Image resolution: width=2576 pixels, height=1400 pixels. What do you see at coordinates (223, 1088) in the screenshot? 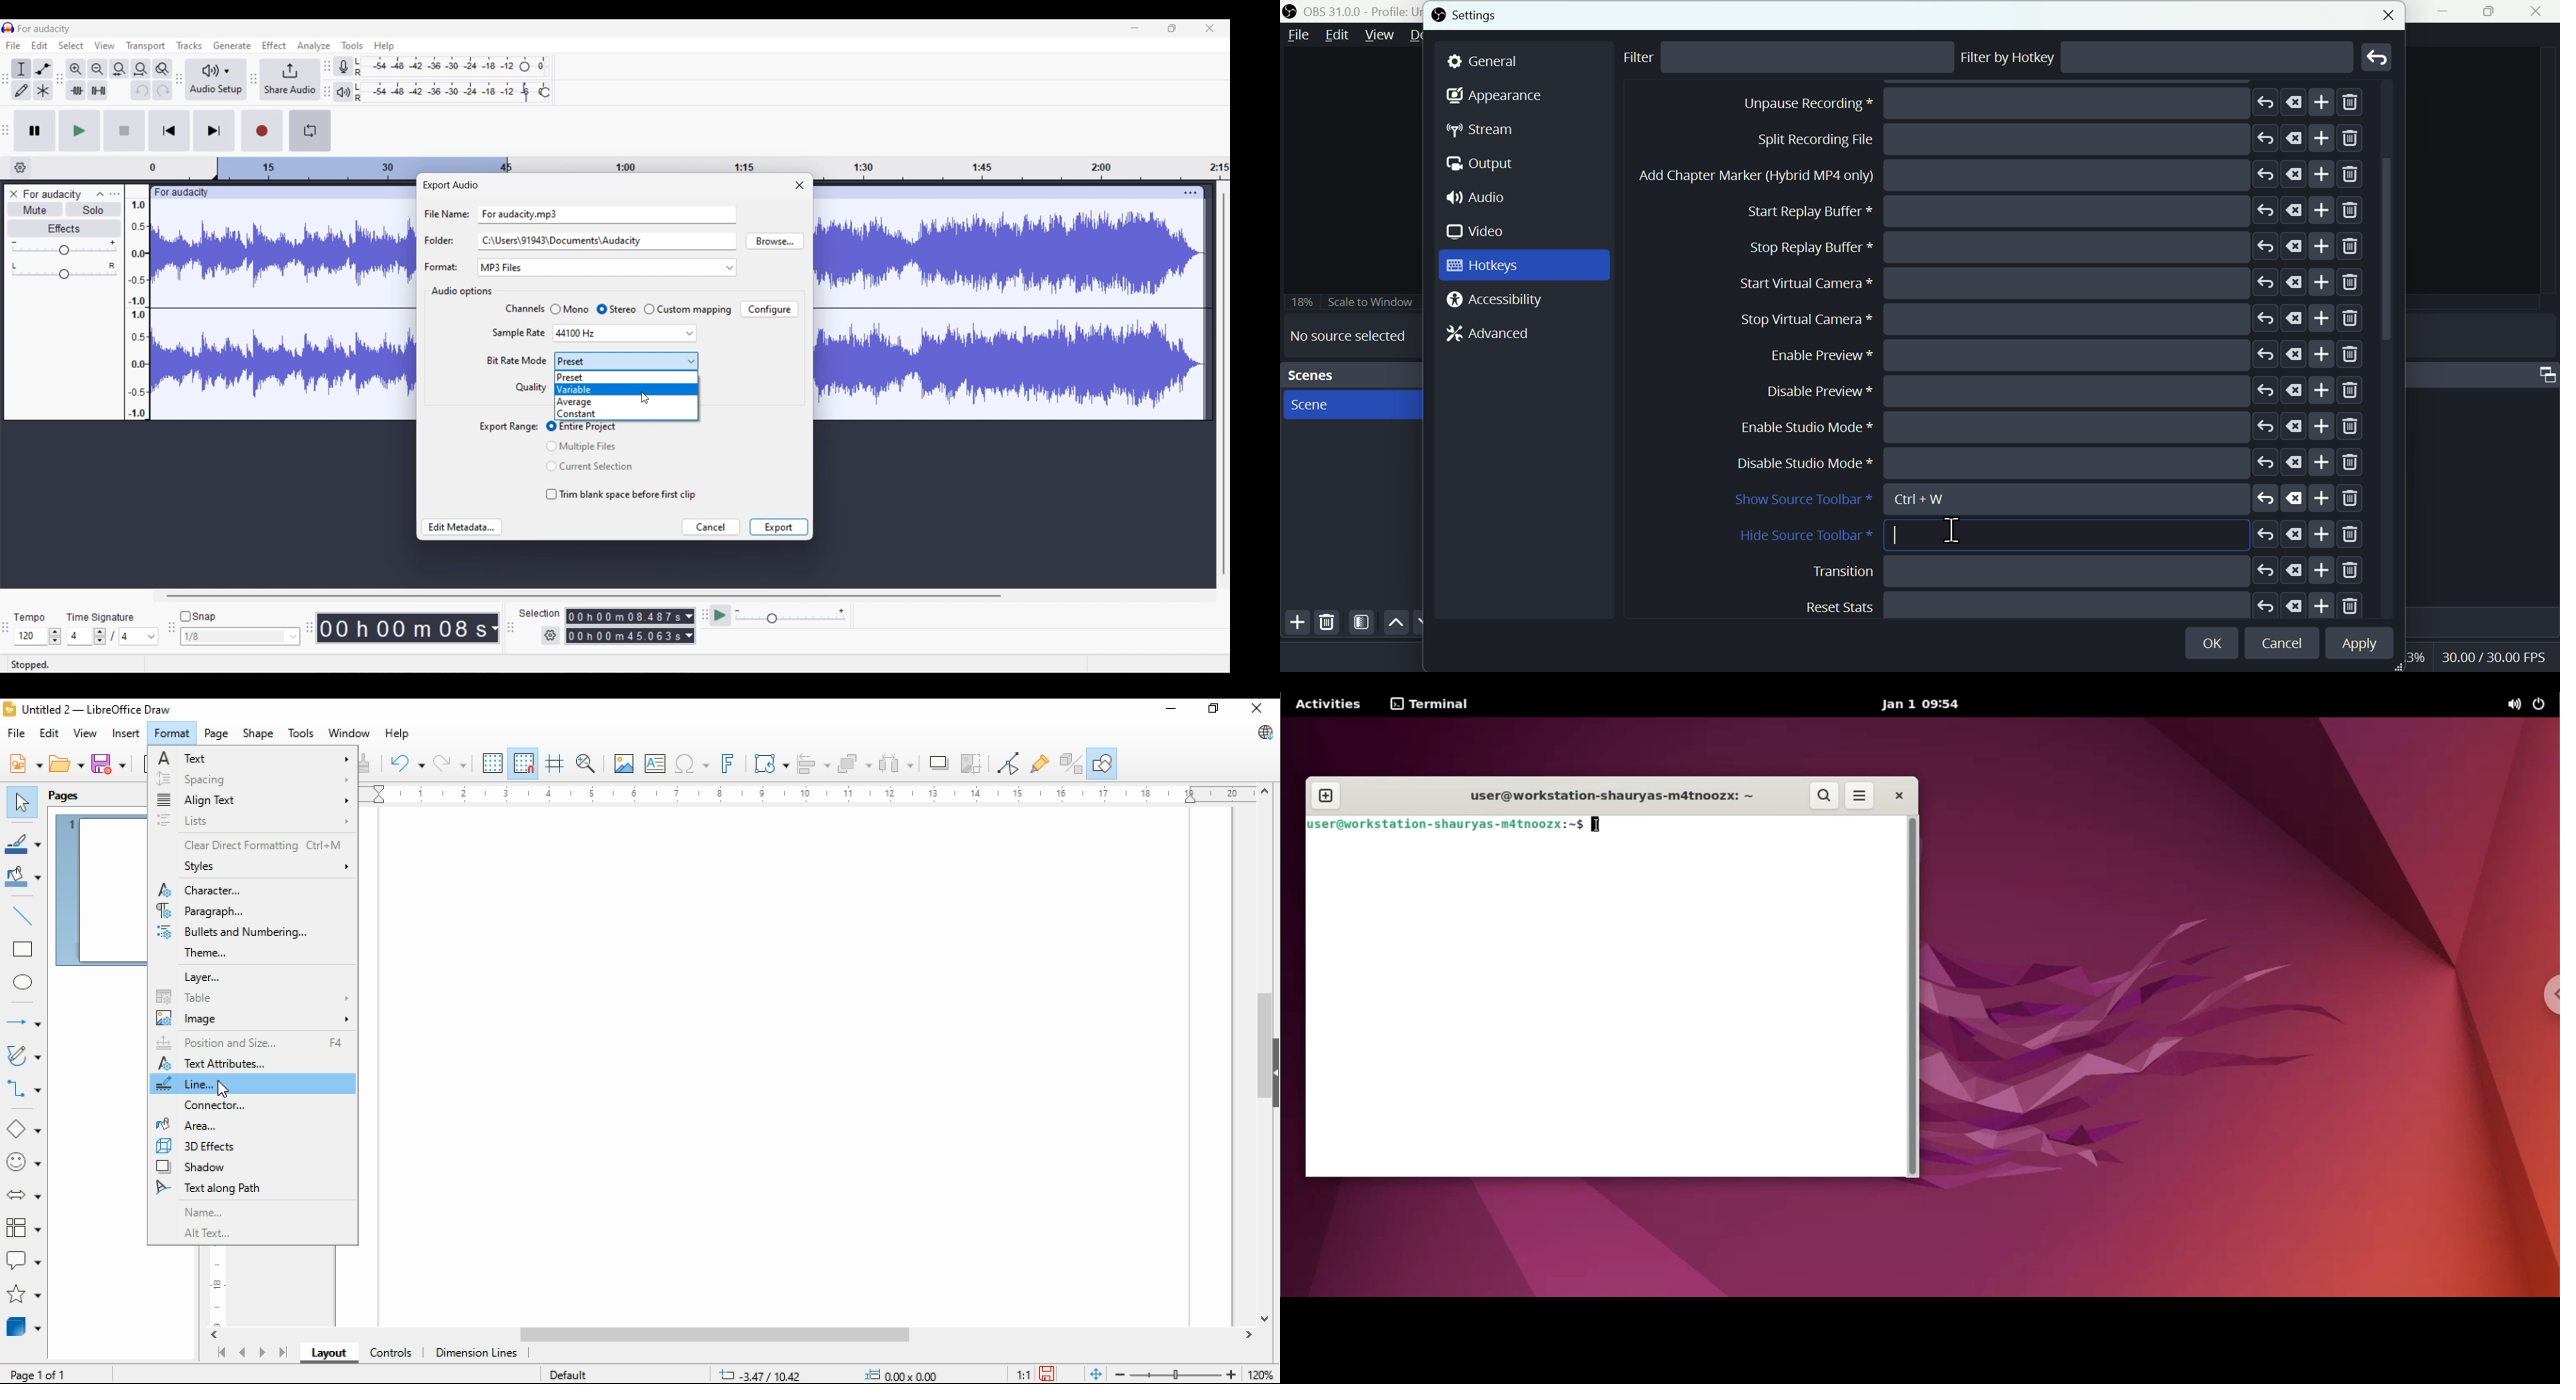
I see `mouse pointer` at bounding box center [223, 1088].